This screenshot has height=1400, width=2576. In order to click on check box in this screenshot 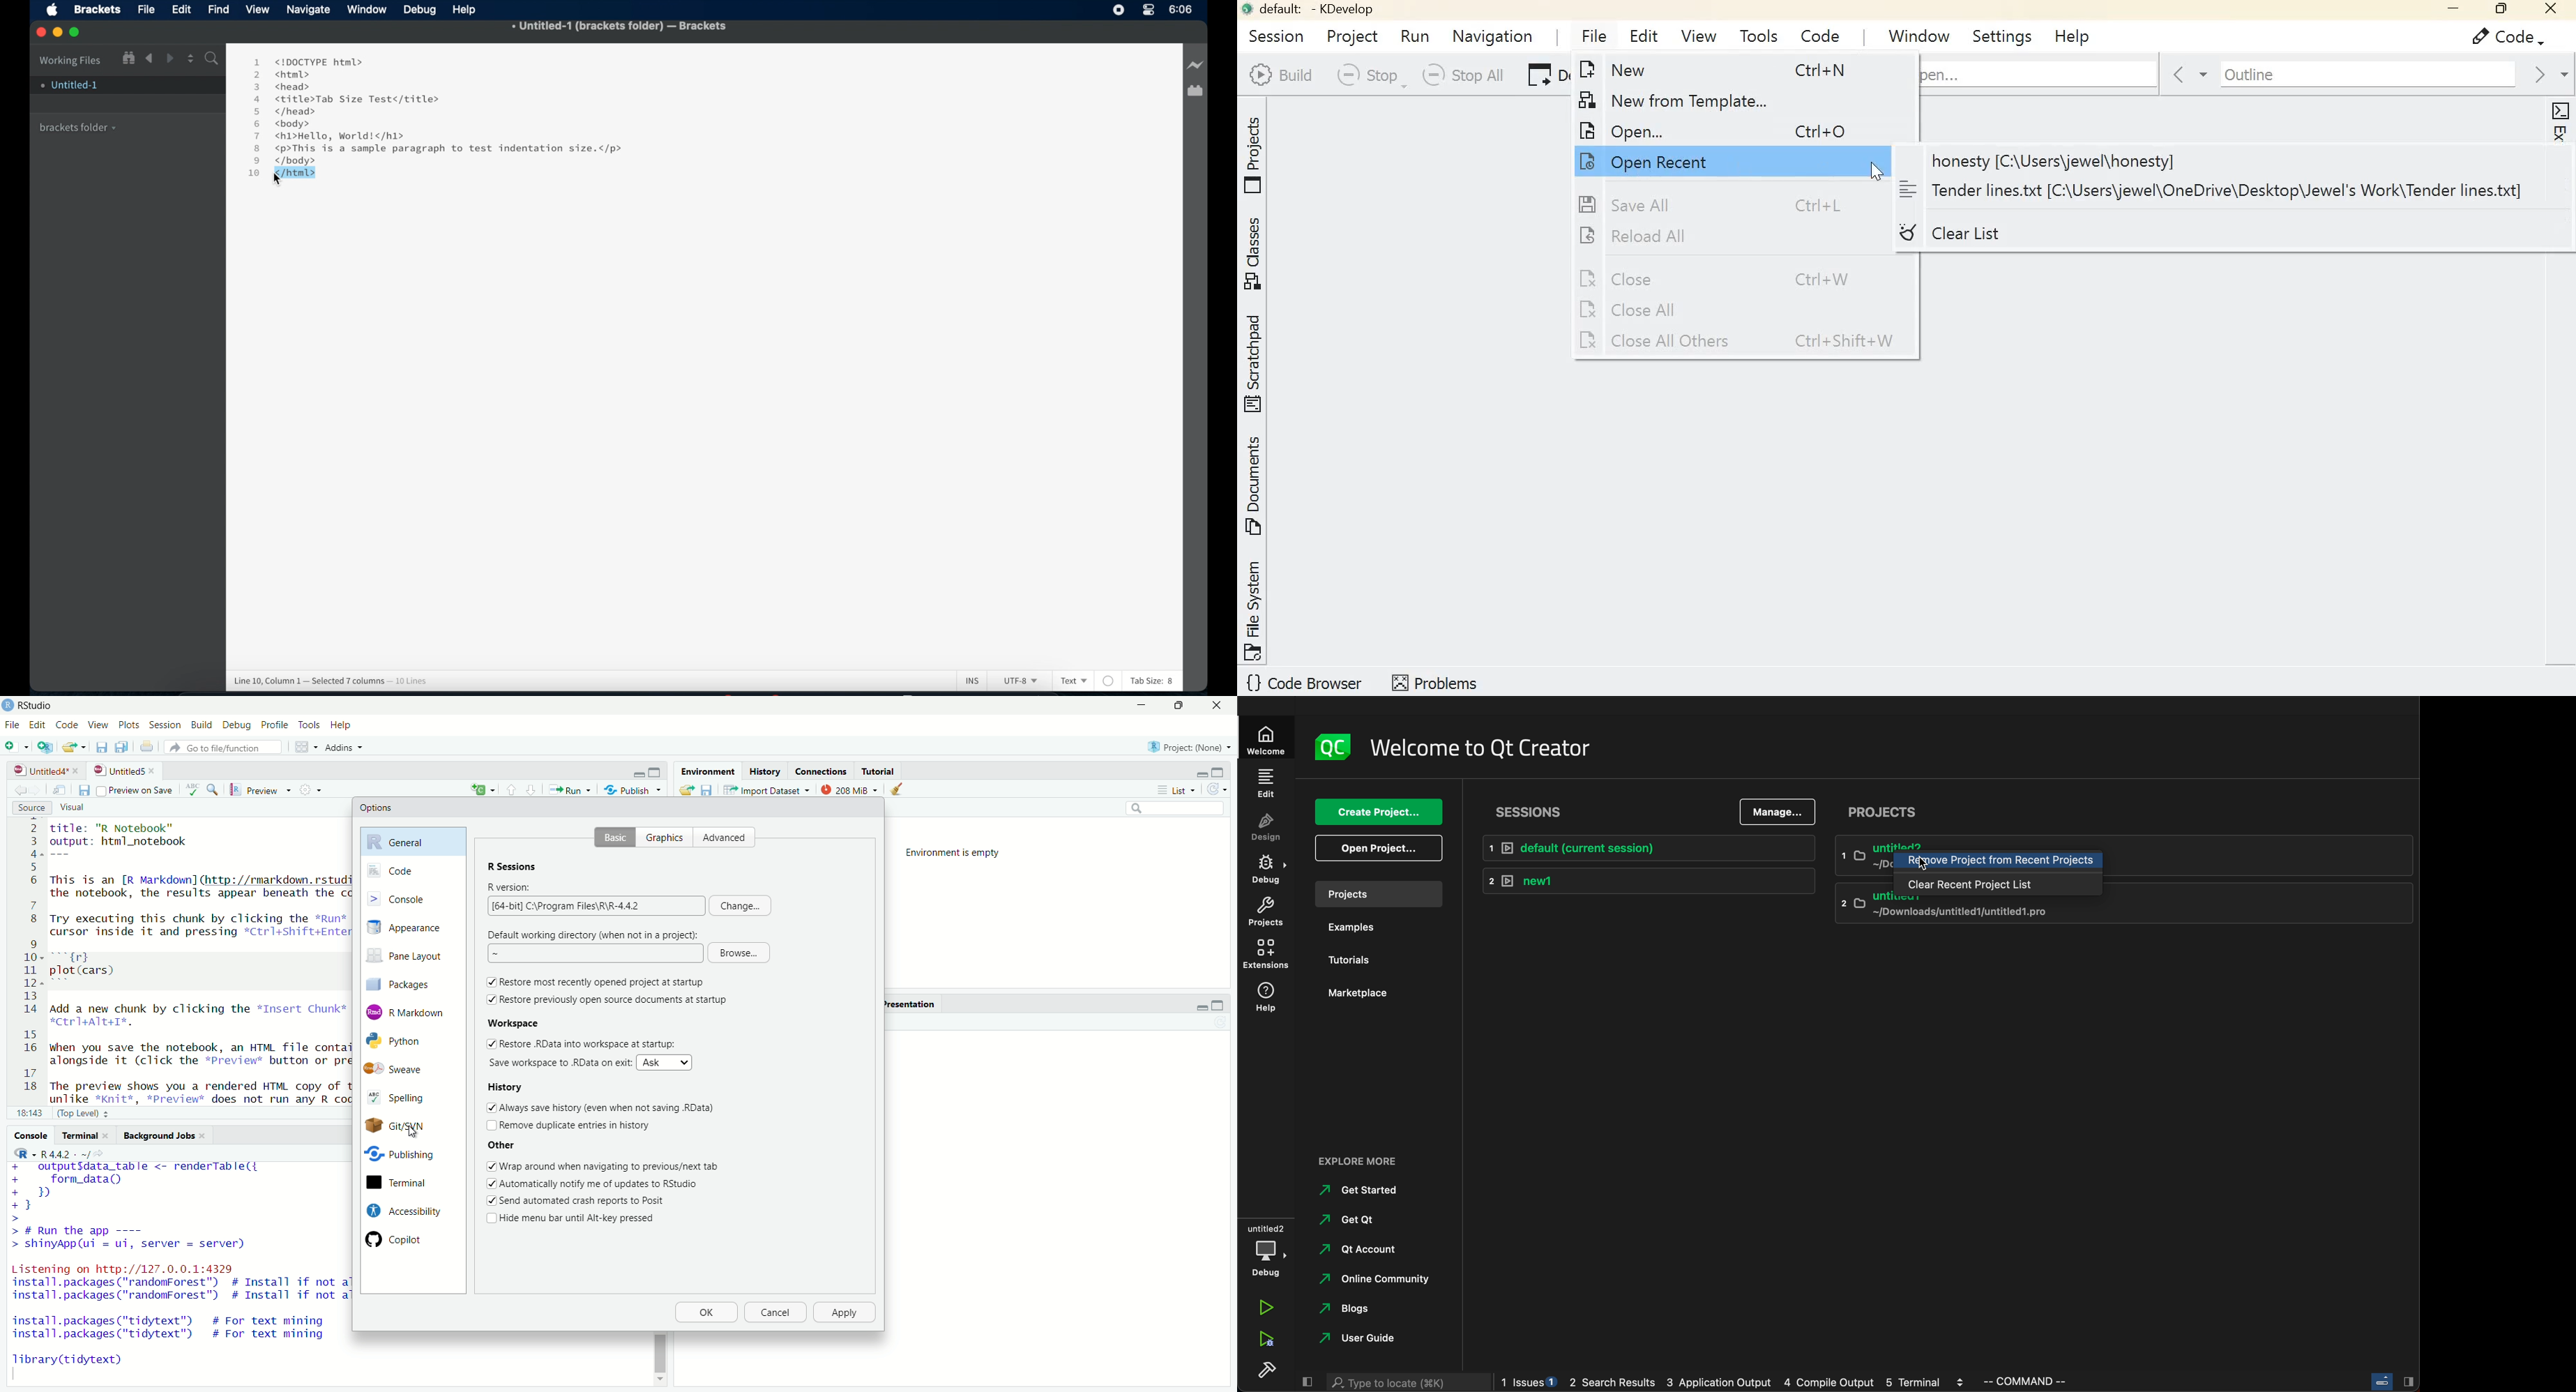, I will do `click(490, 1219)`.